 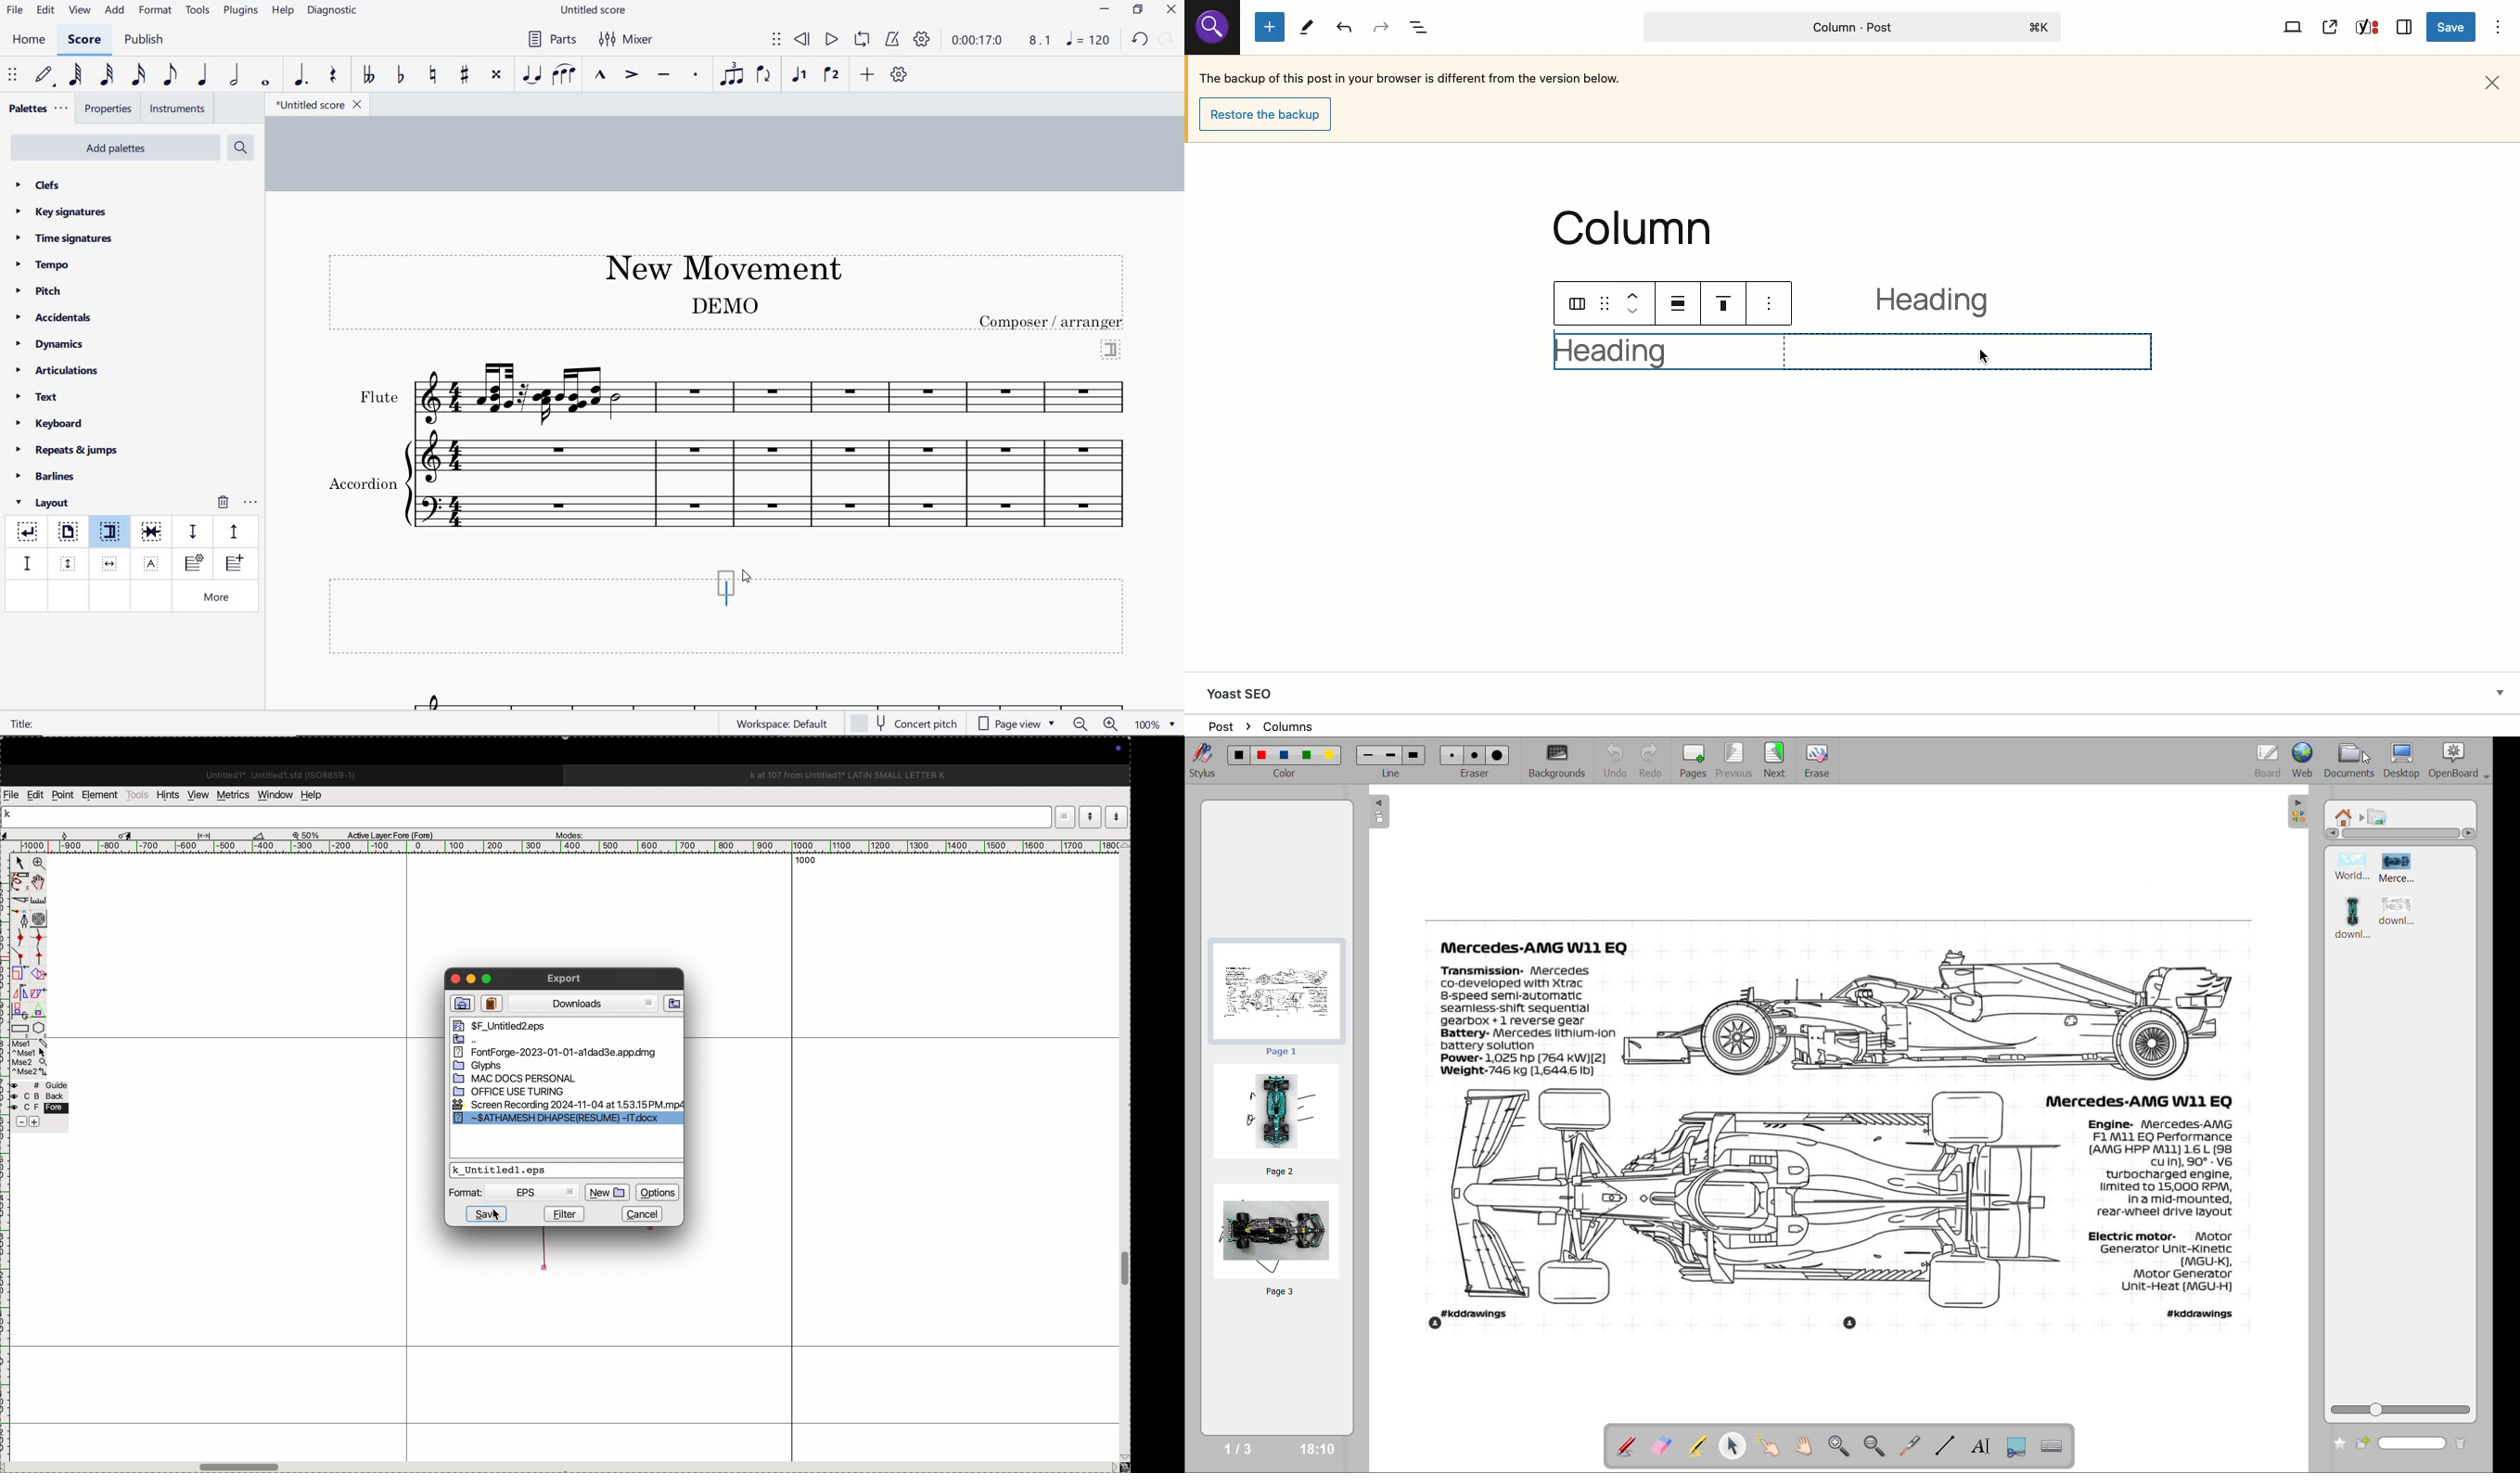 I want to click on playback settings, so click(x=924, y=39).